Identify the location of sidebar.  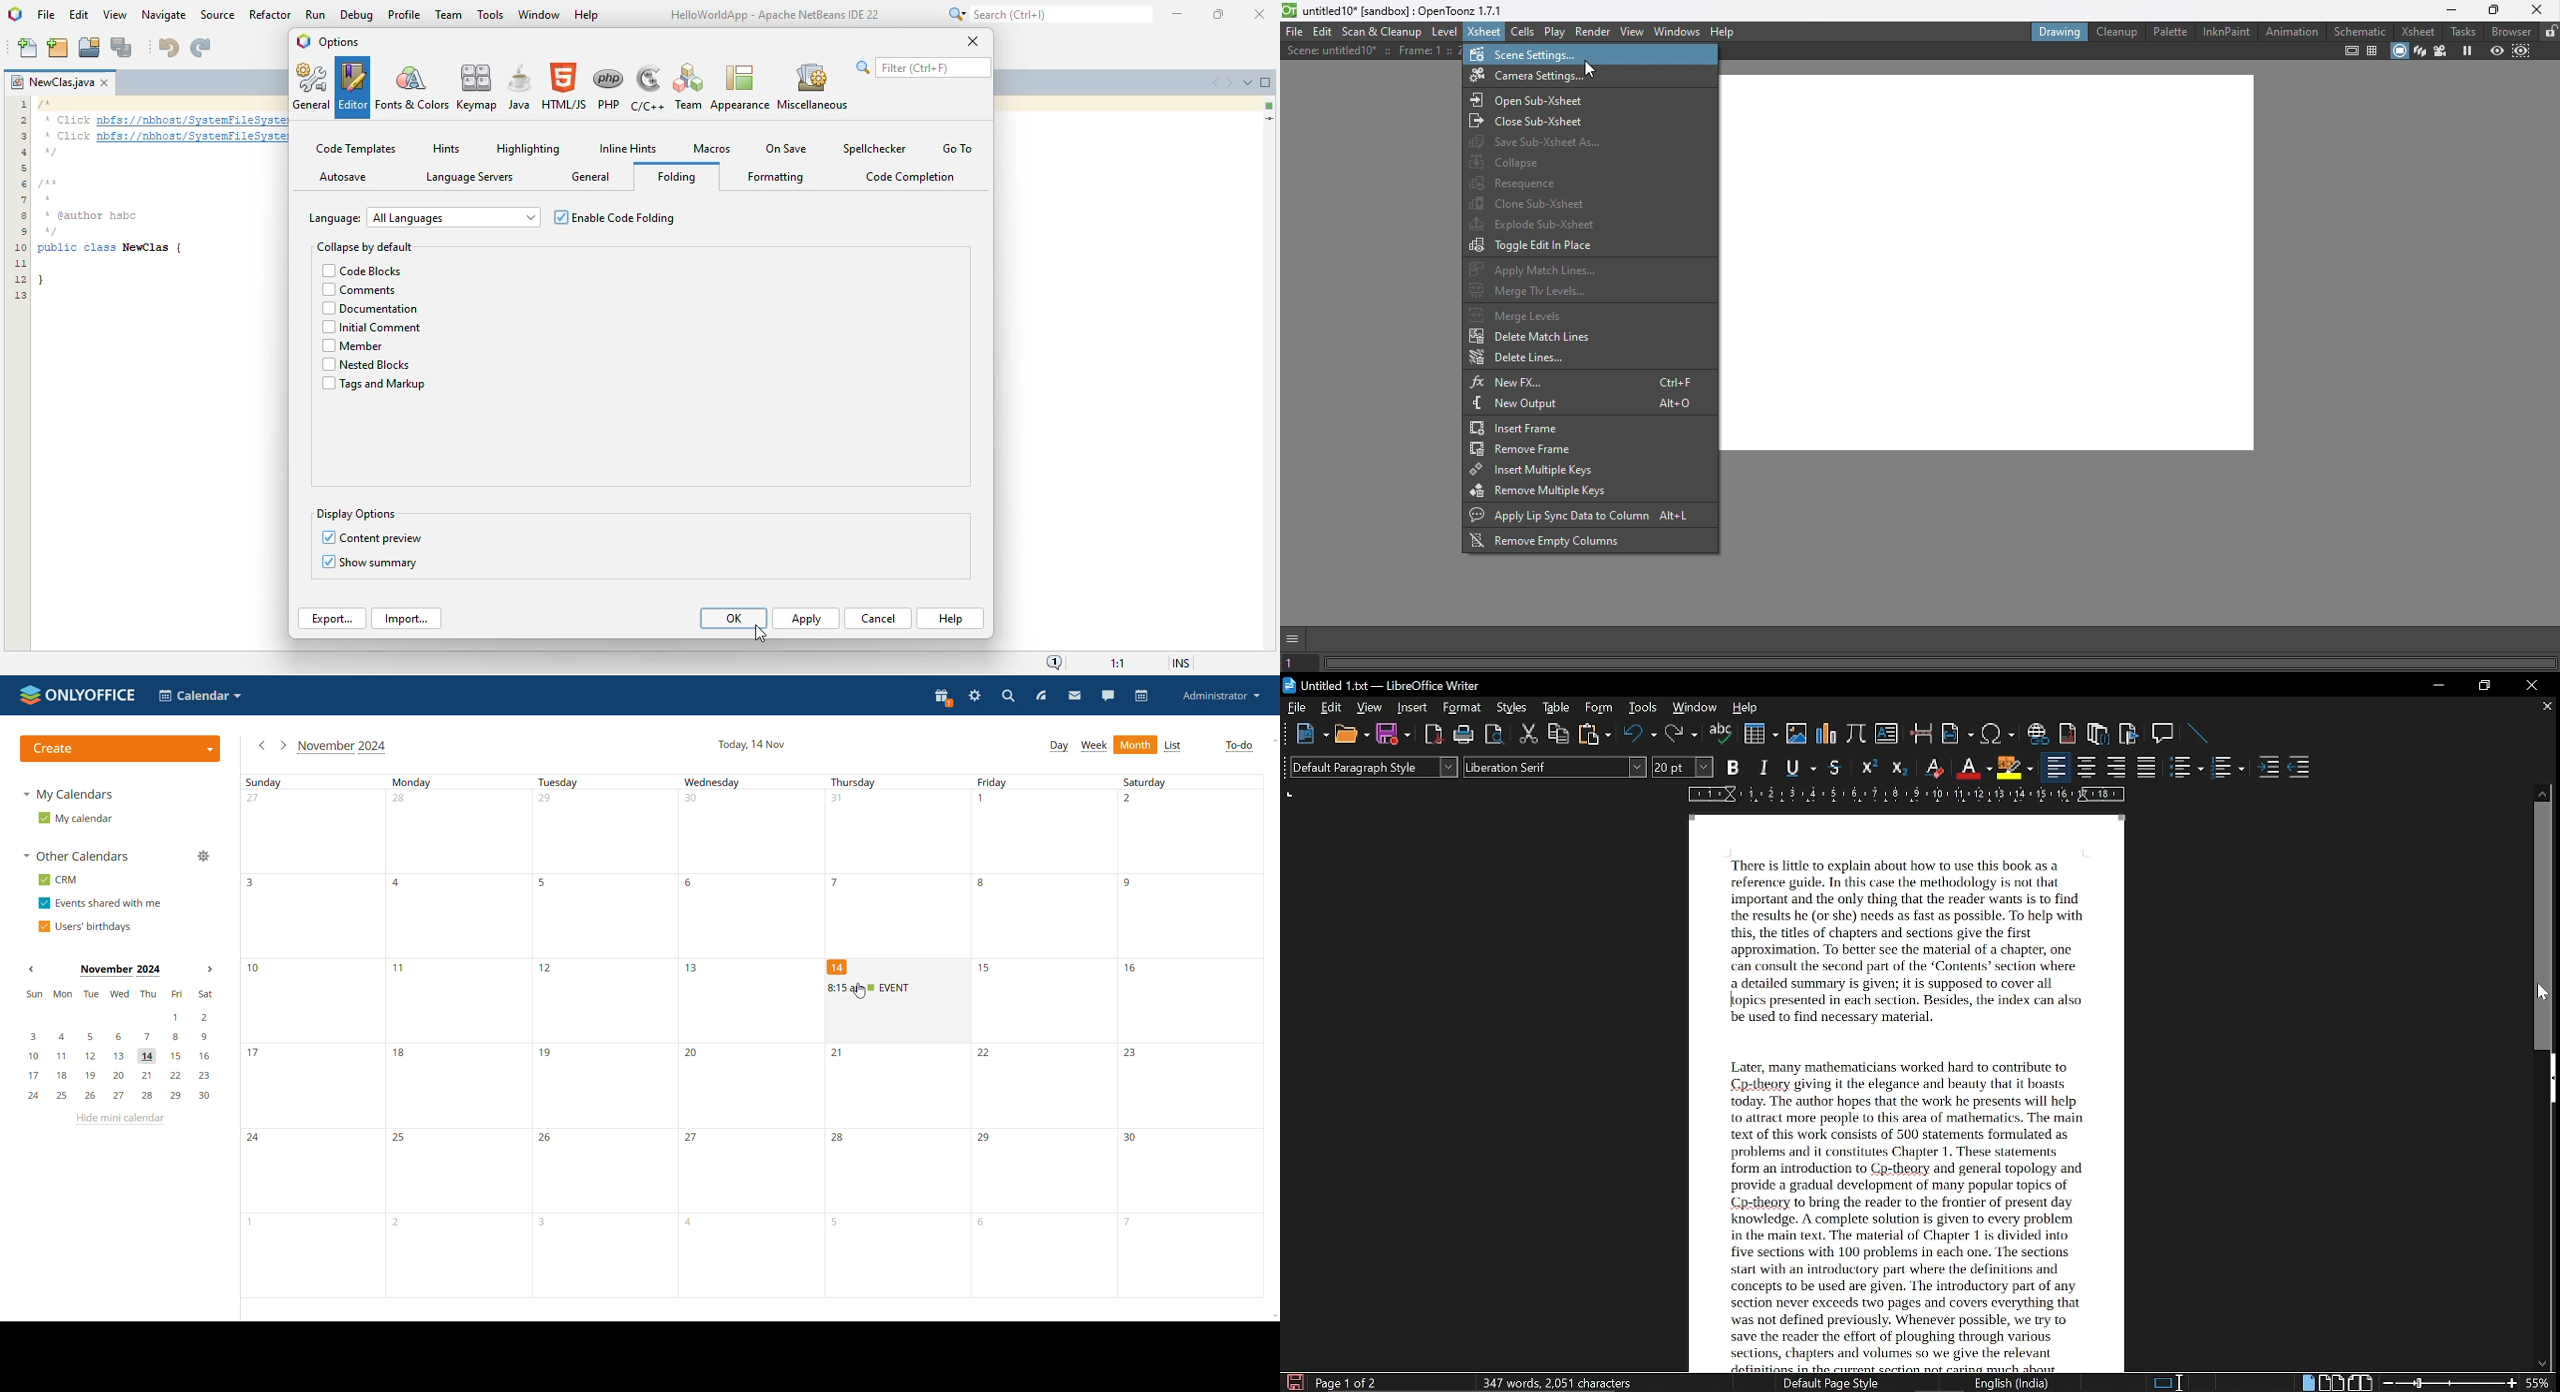
(2548, 1079).